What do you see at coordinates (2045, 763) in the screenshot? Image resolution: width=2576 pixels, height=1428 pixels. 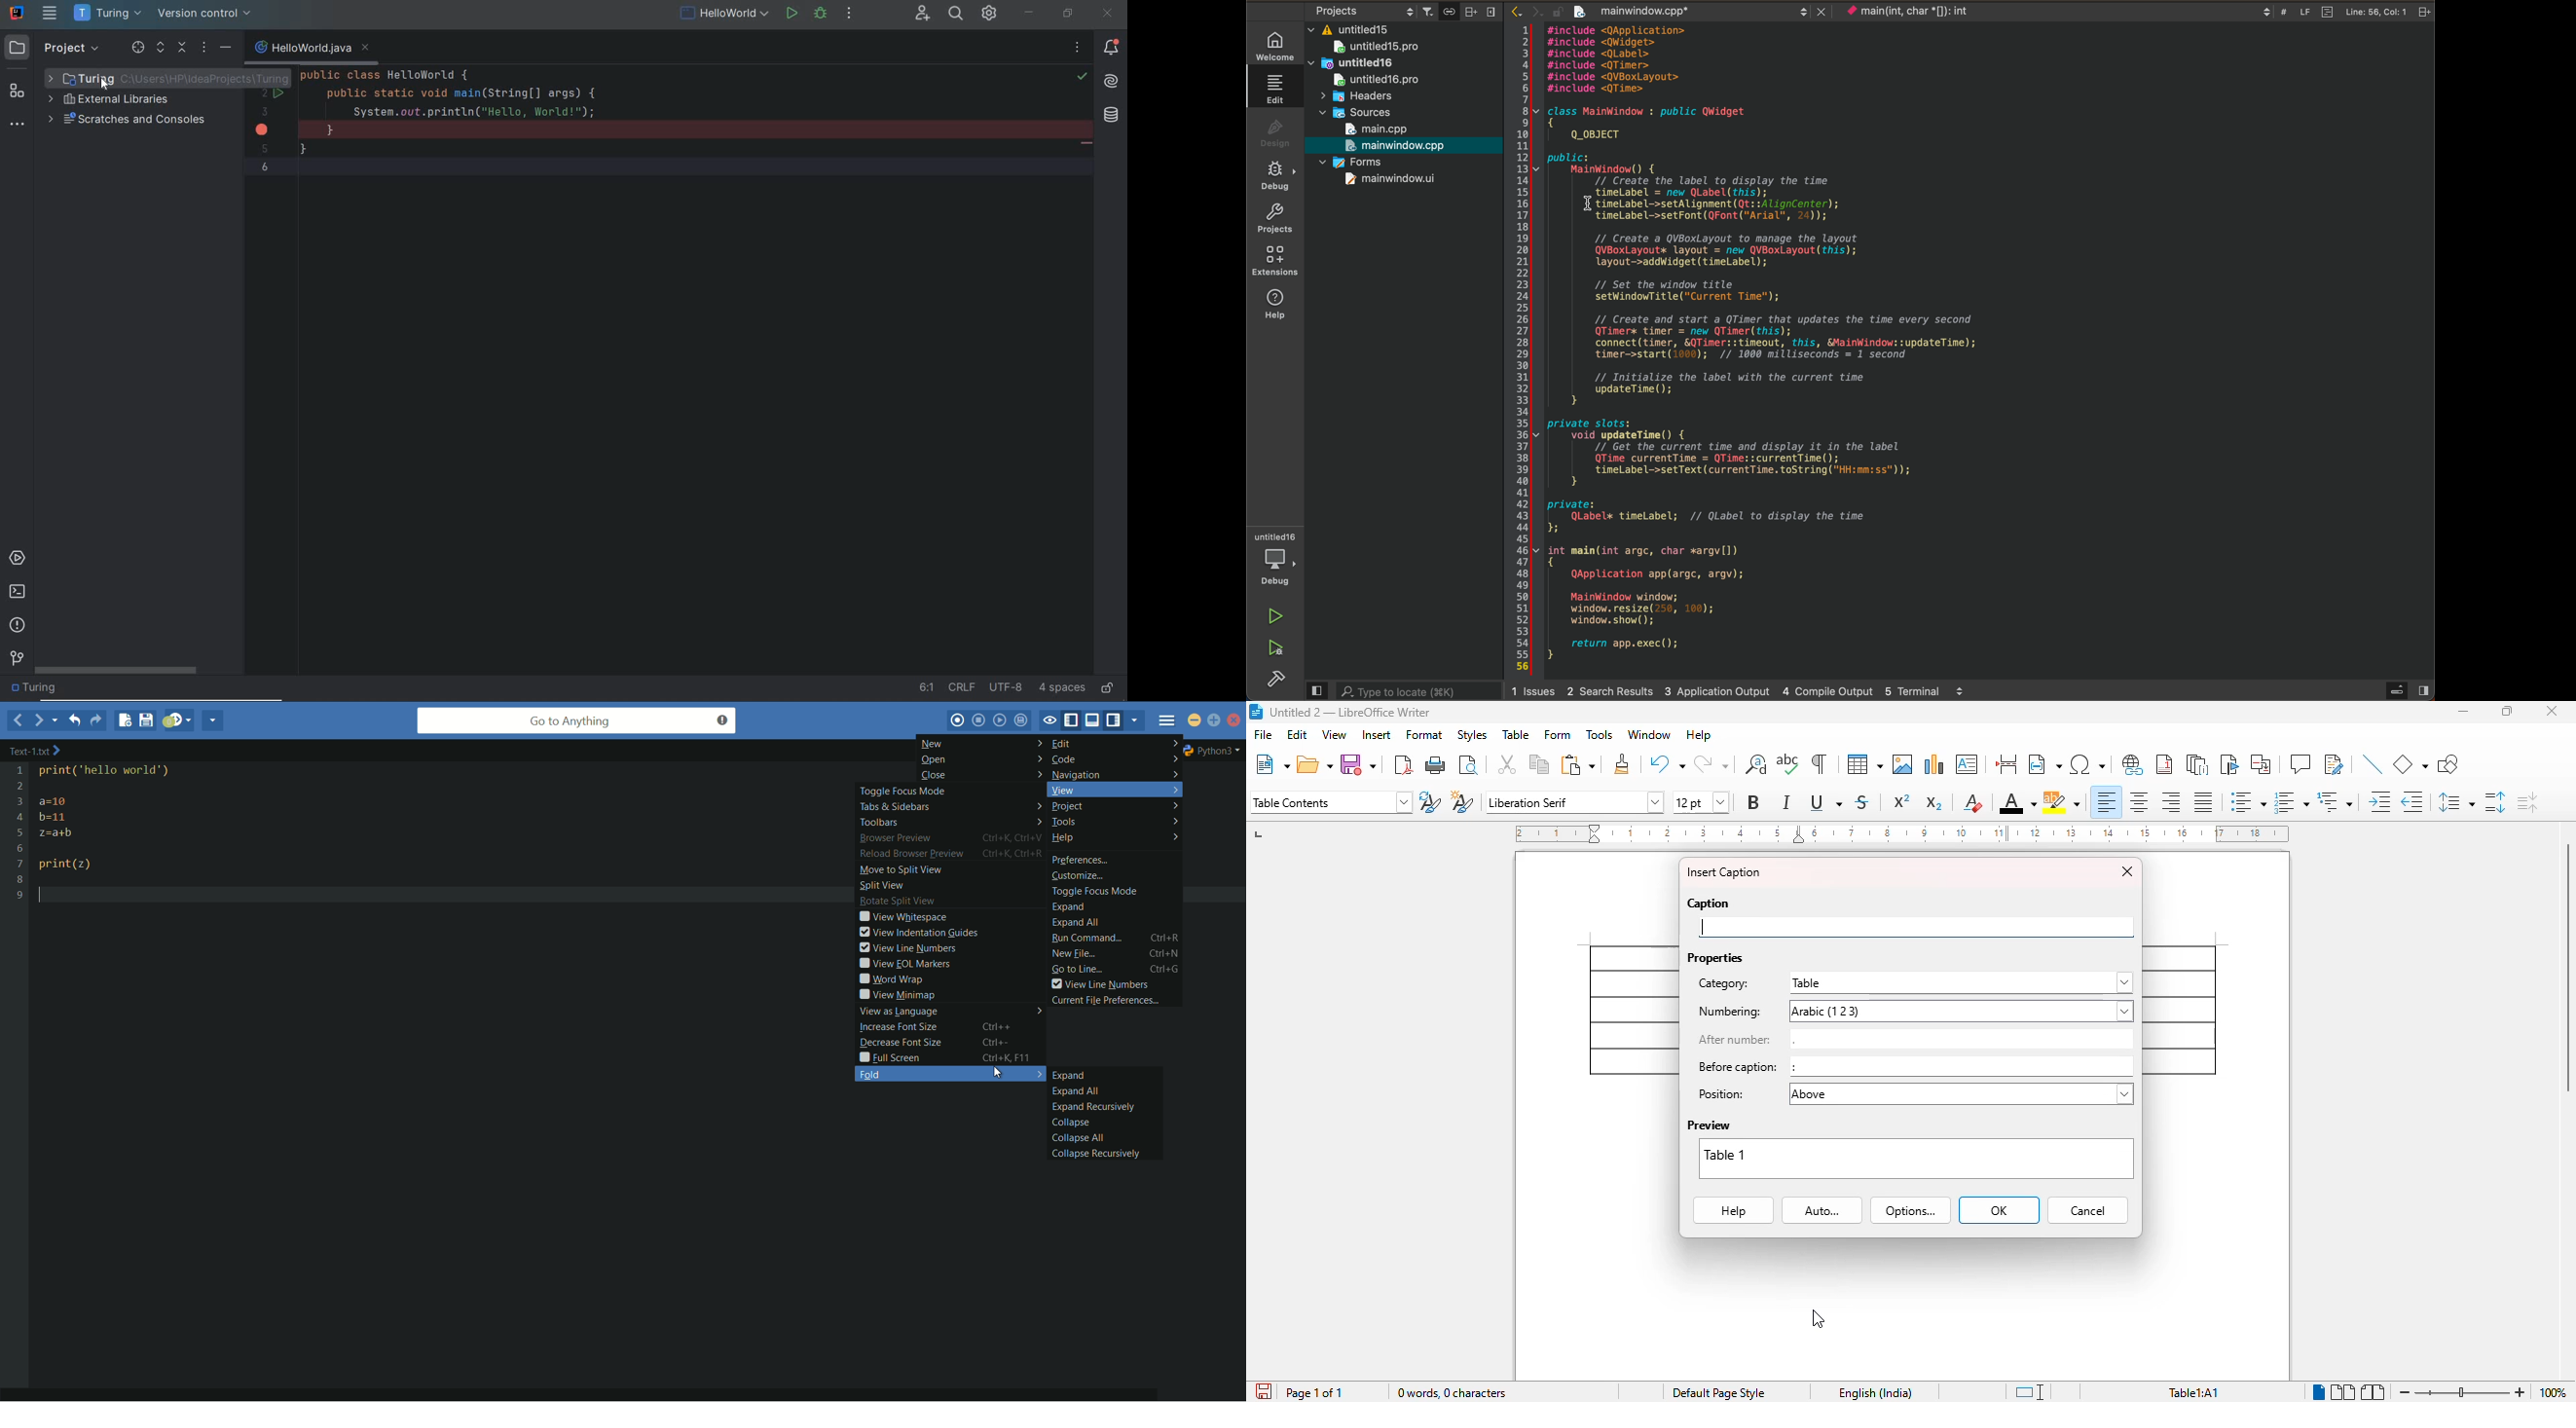 I see `insert field` at bounding box center [2045, 763].